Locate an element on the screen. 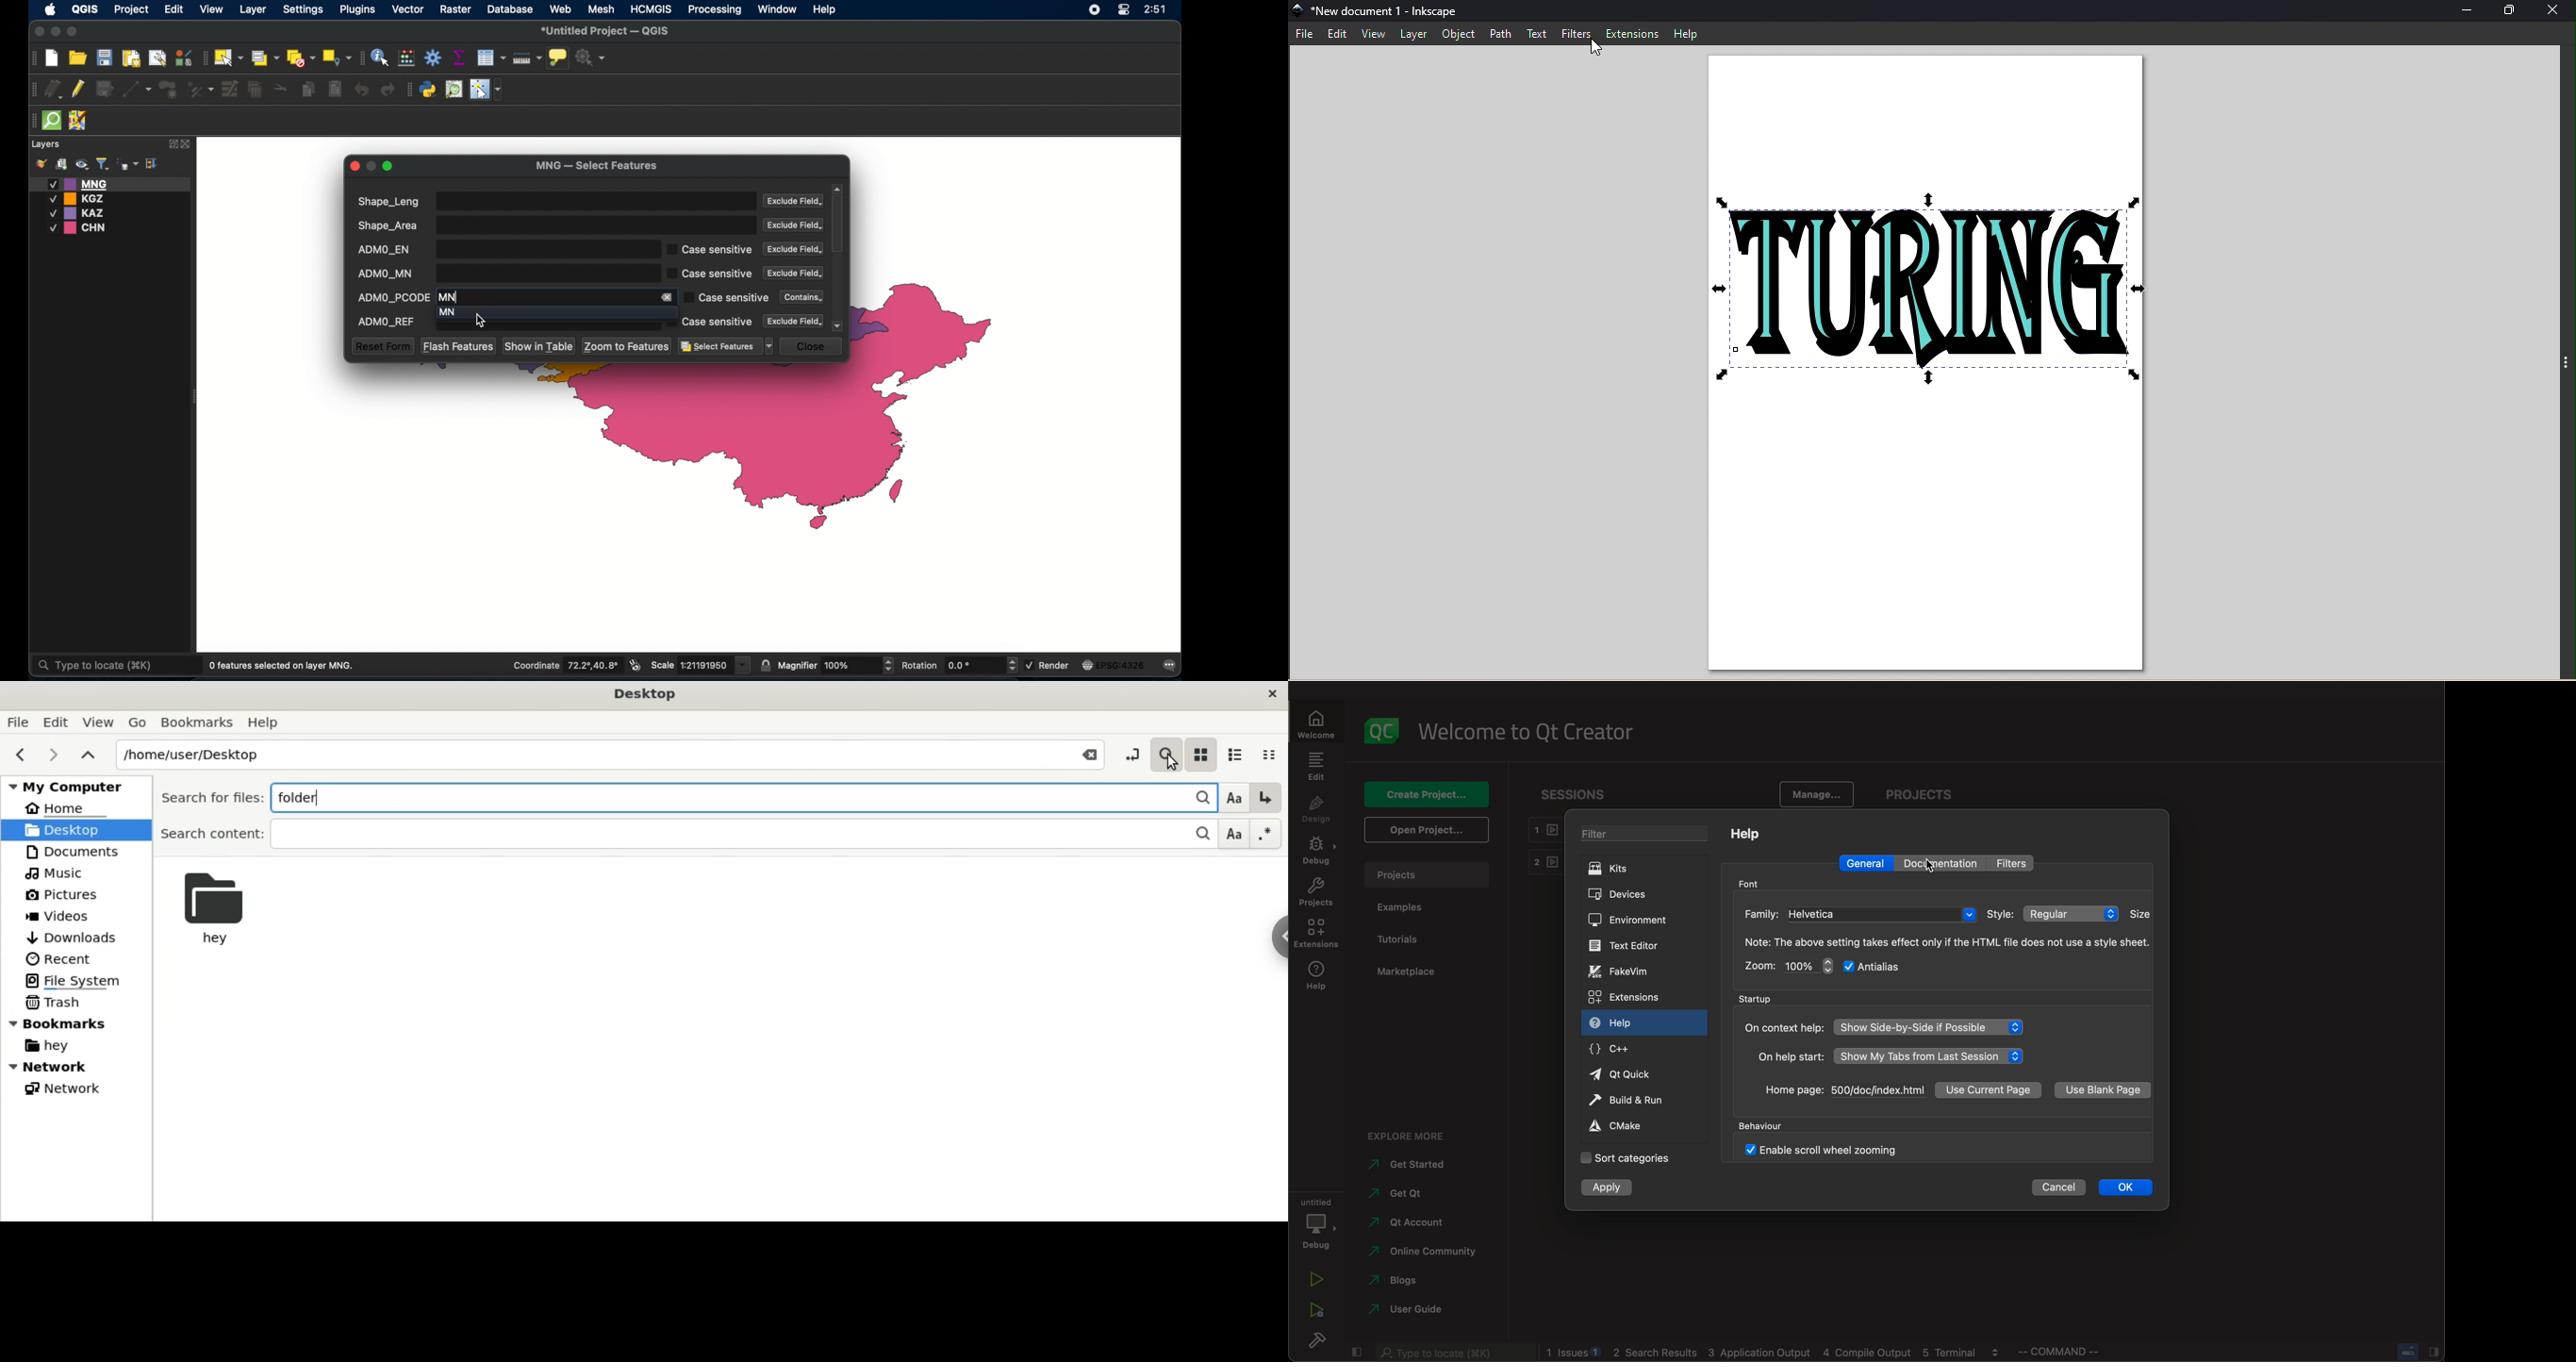 The width and height of the screenshot is (2576, 1372). contains is located at coordinates (799, 296).